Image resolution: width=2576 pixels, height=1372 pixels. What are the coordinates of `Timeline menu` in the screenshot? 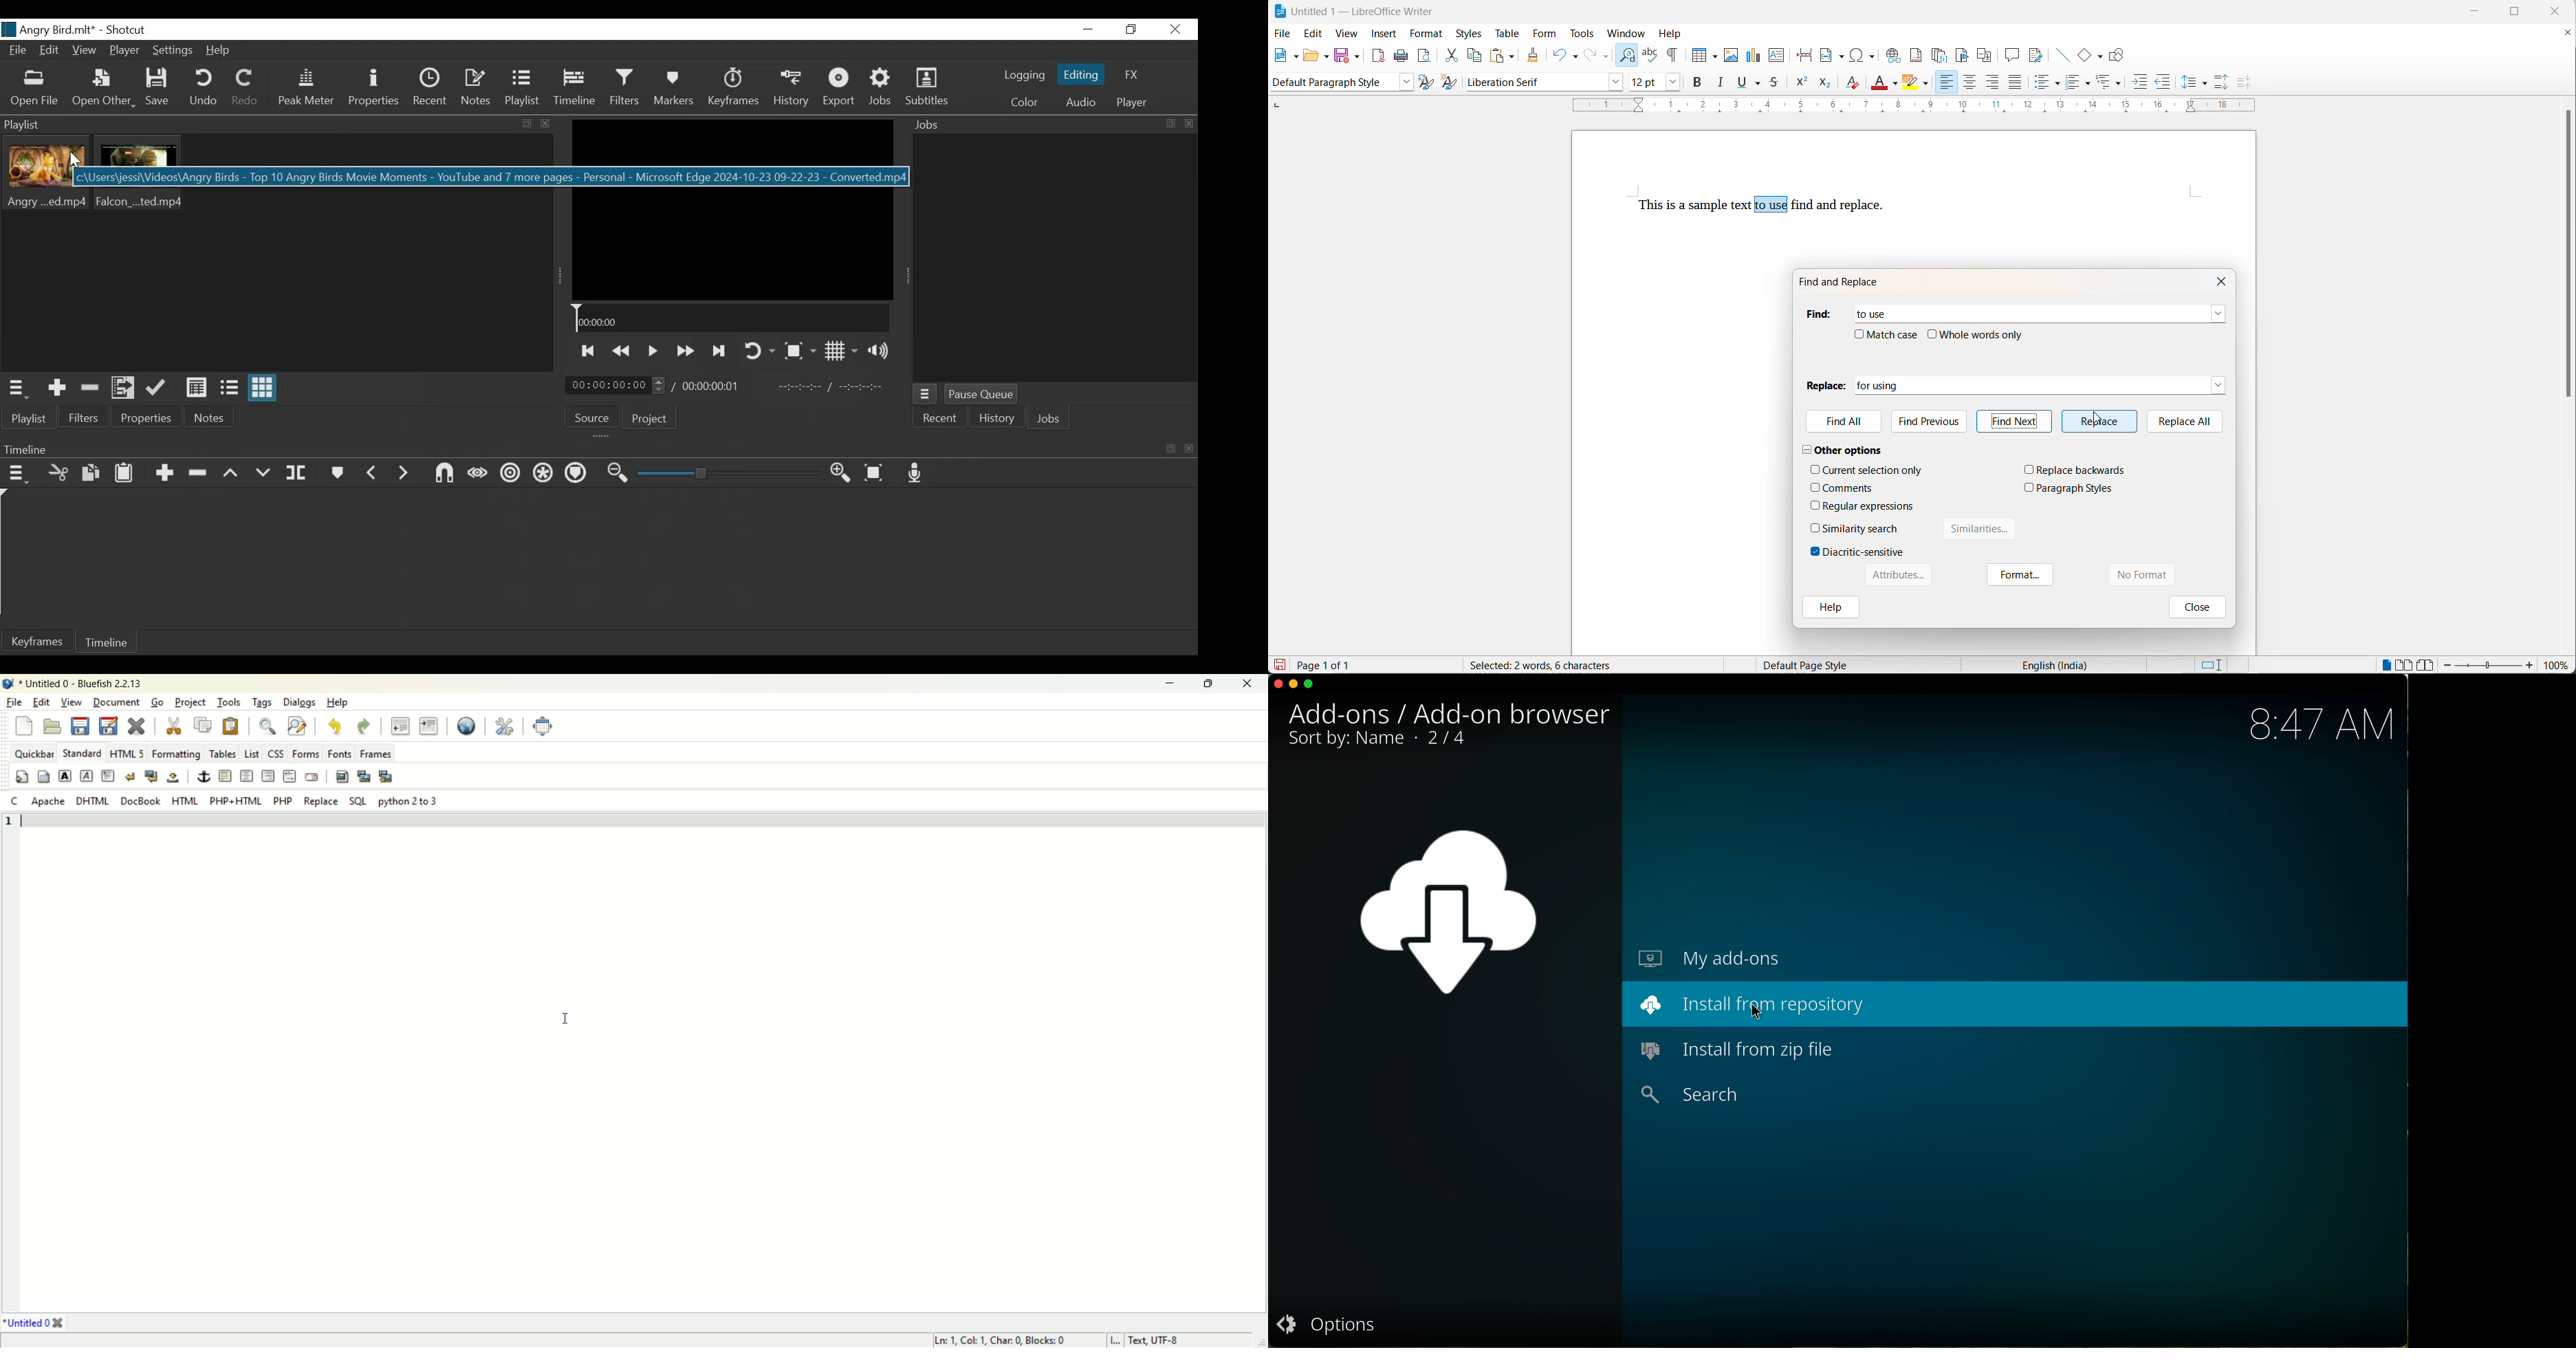 It's located at (596, 449).